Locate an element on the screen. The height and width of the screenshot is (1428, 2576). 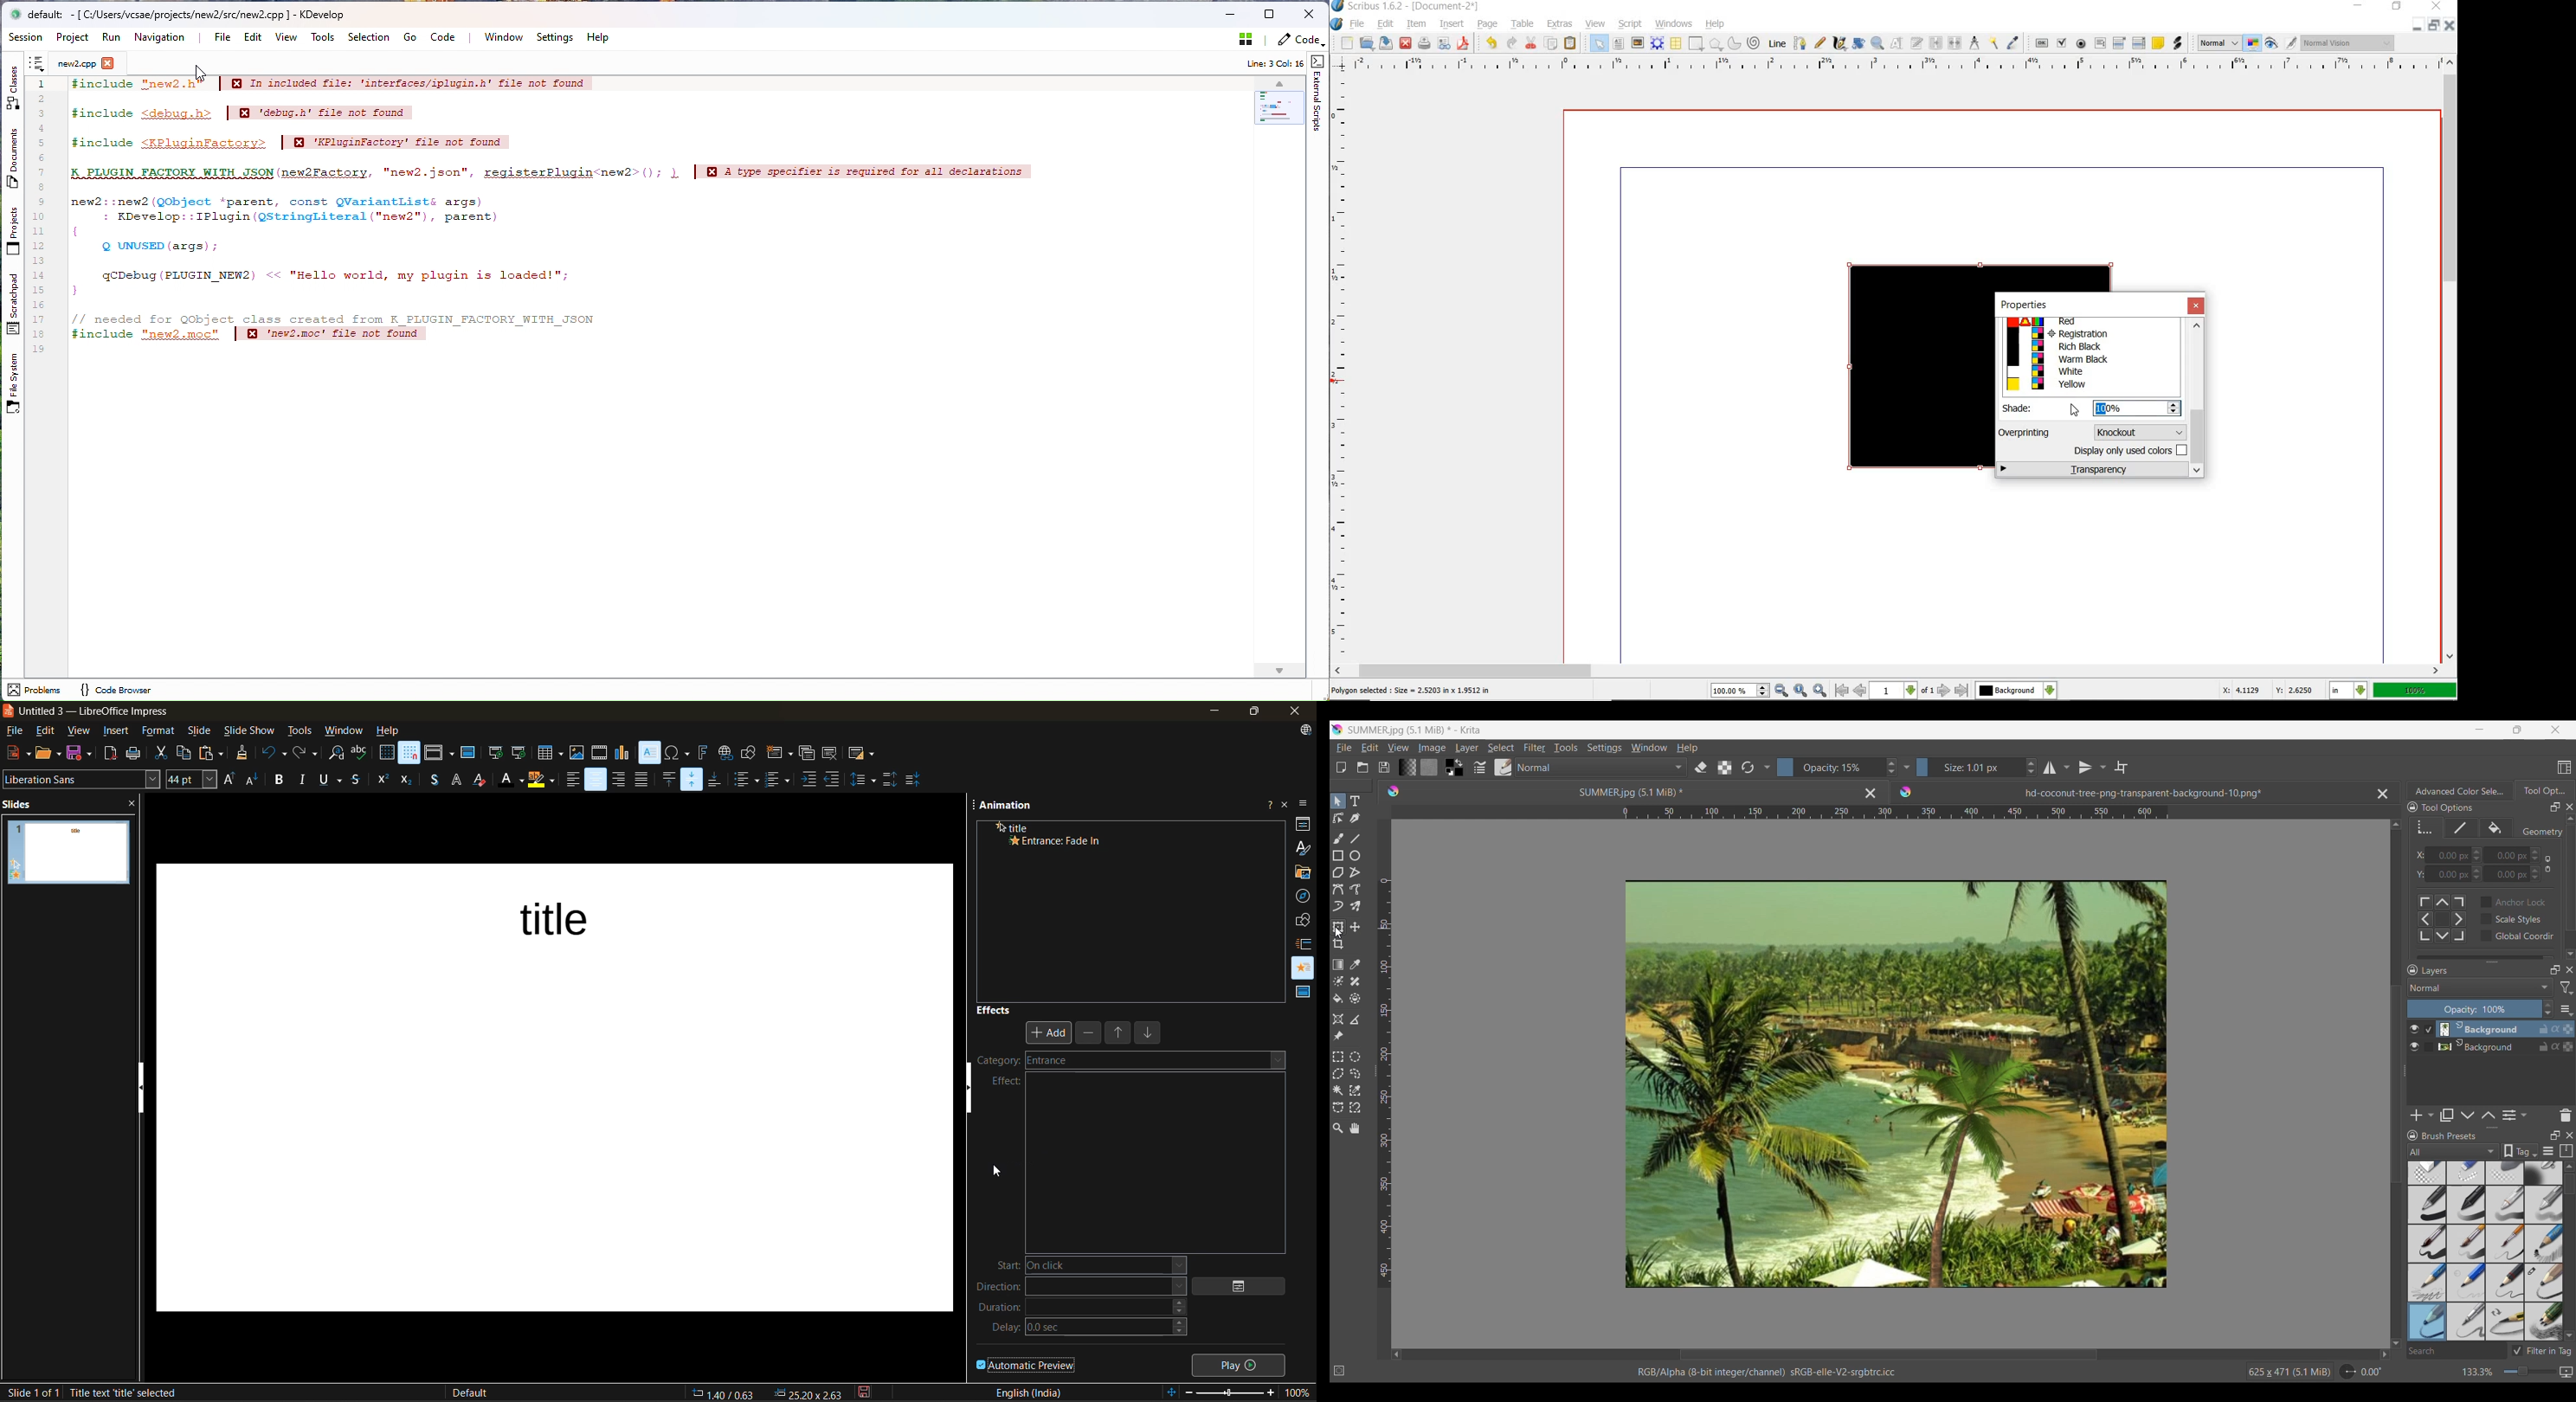
Reference images tool is located at coordinates (1339, 1035).